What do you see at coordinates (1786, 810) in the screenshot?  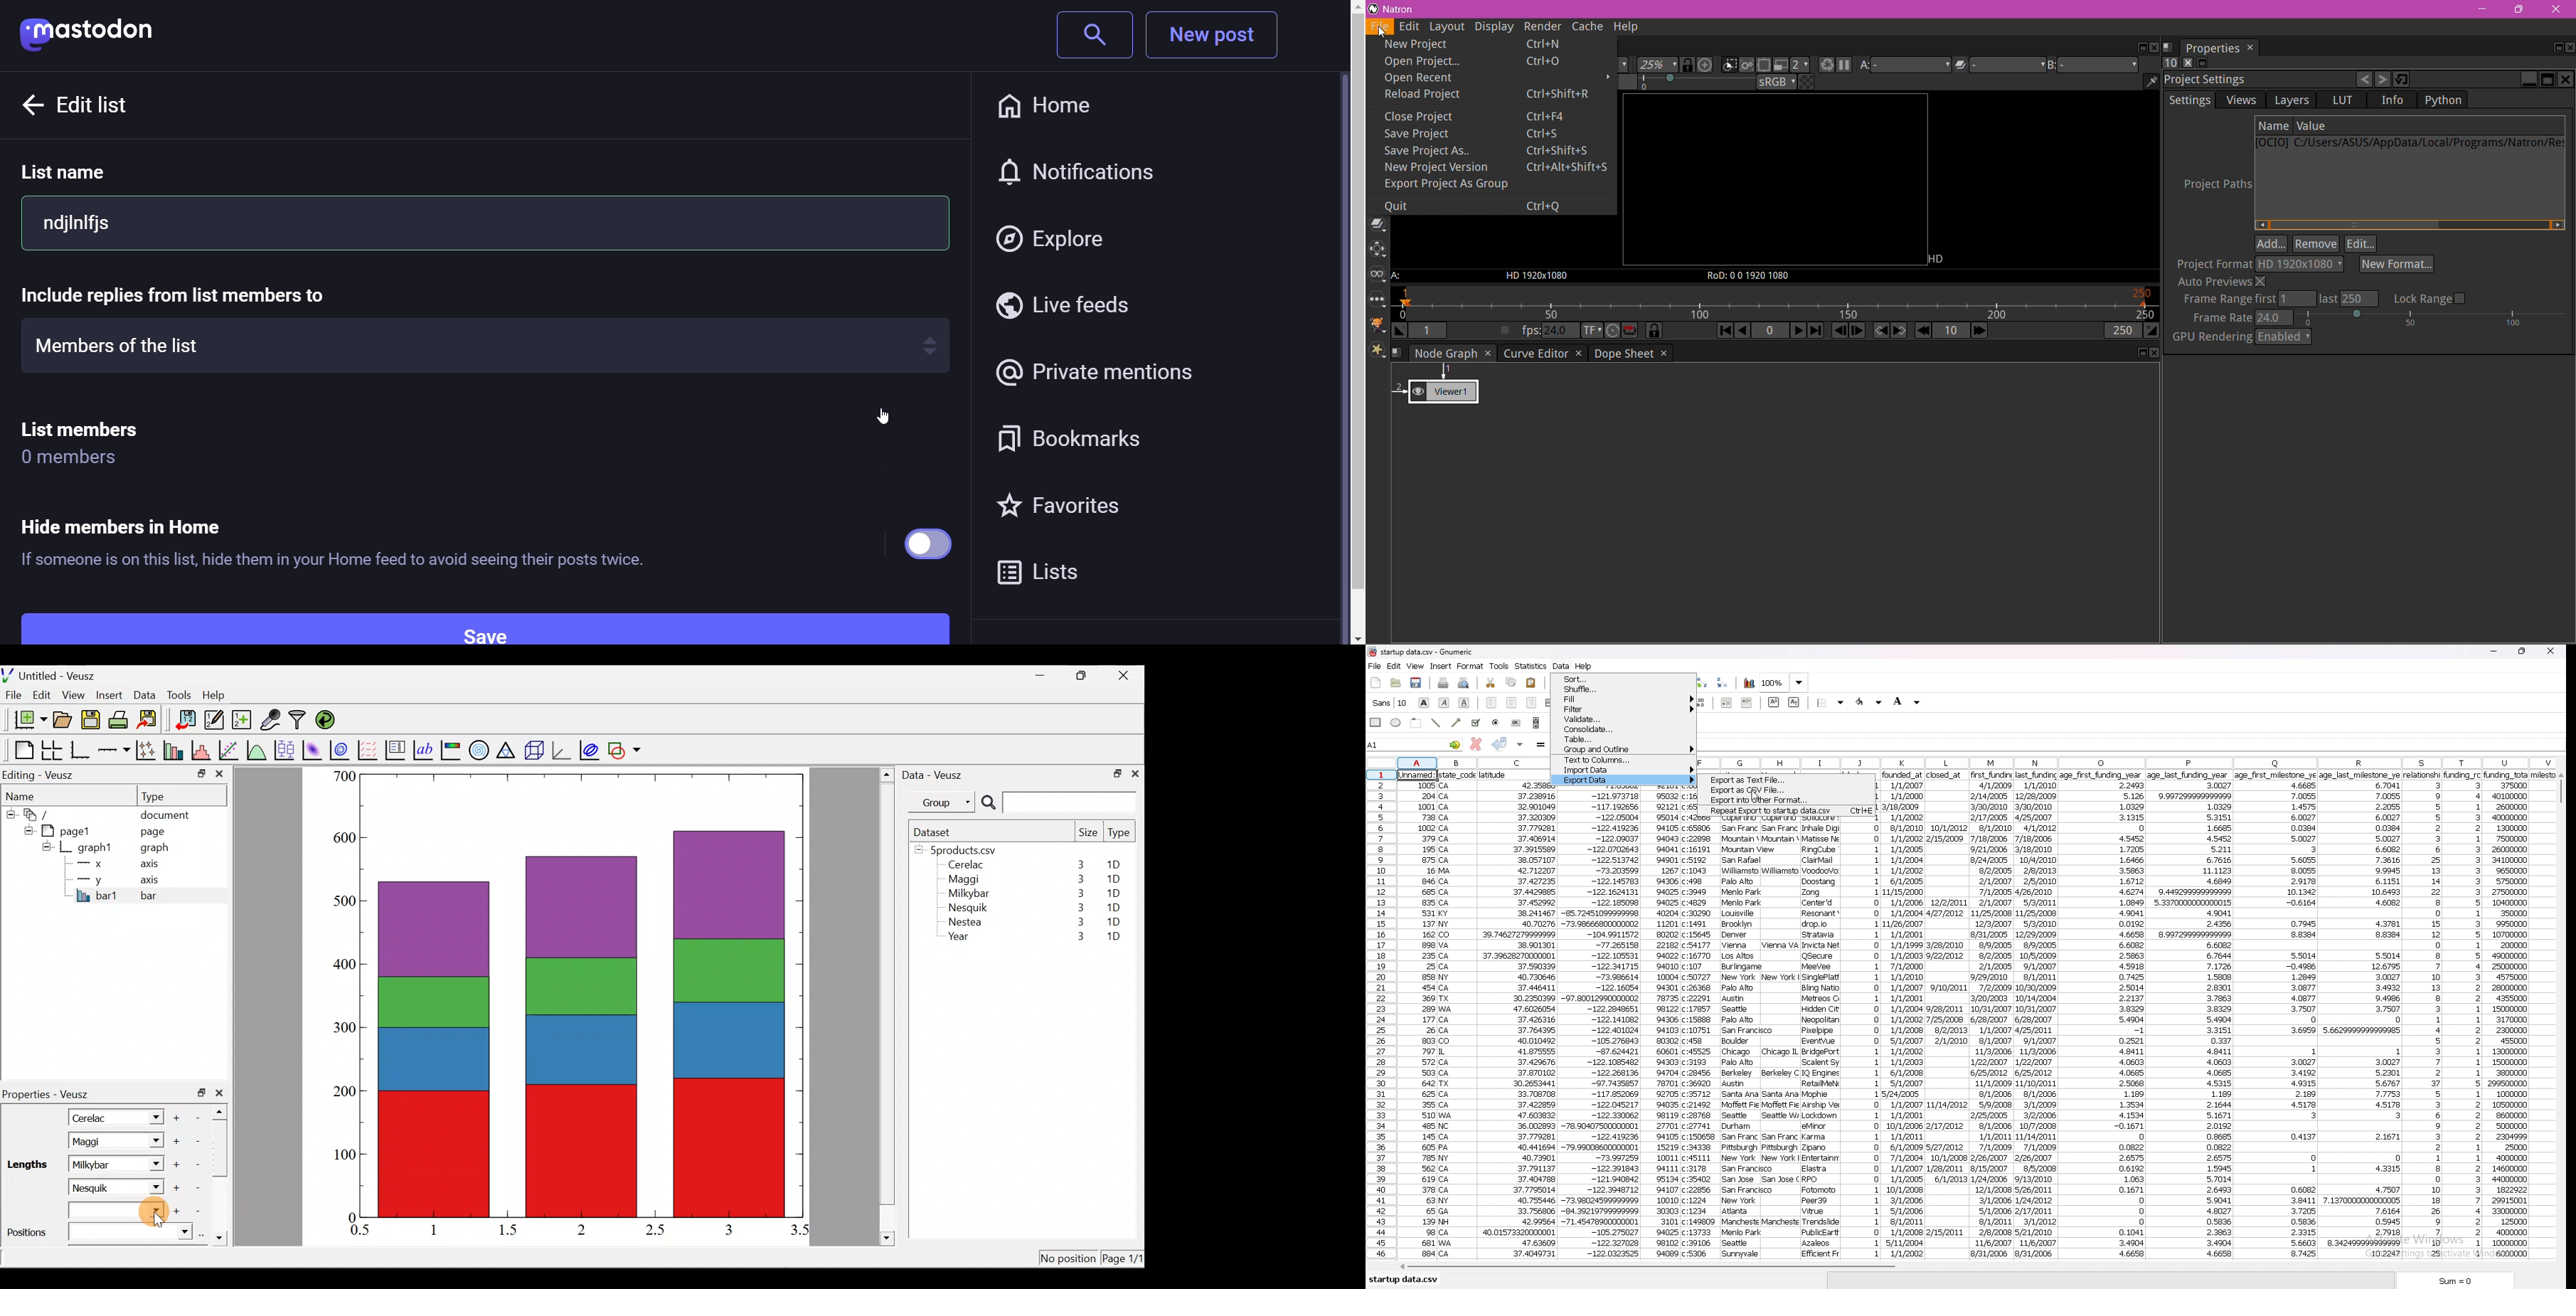 I see `repeat export to file.csv` at bounding box center [1786, 810].